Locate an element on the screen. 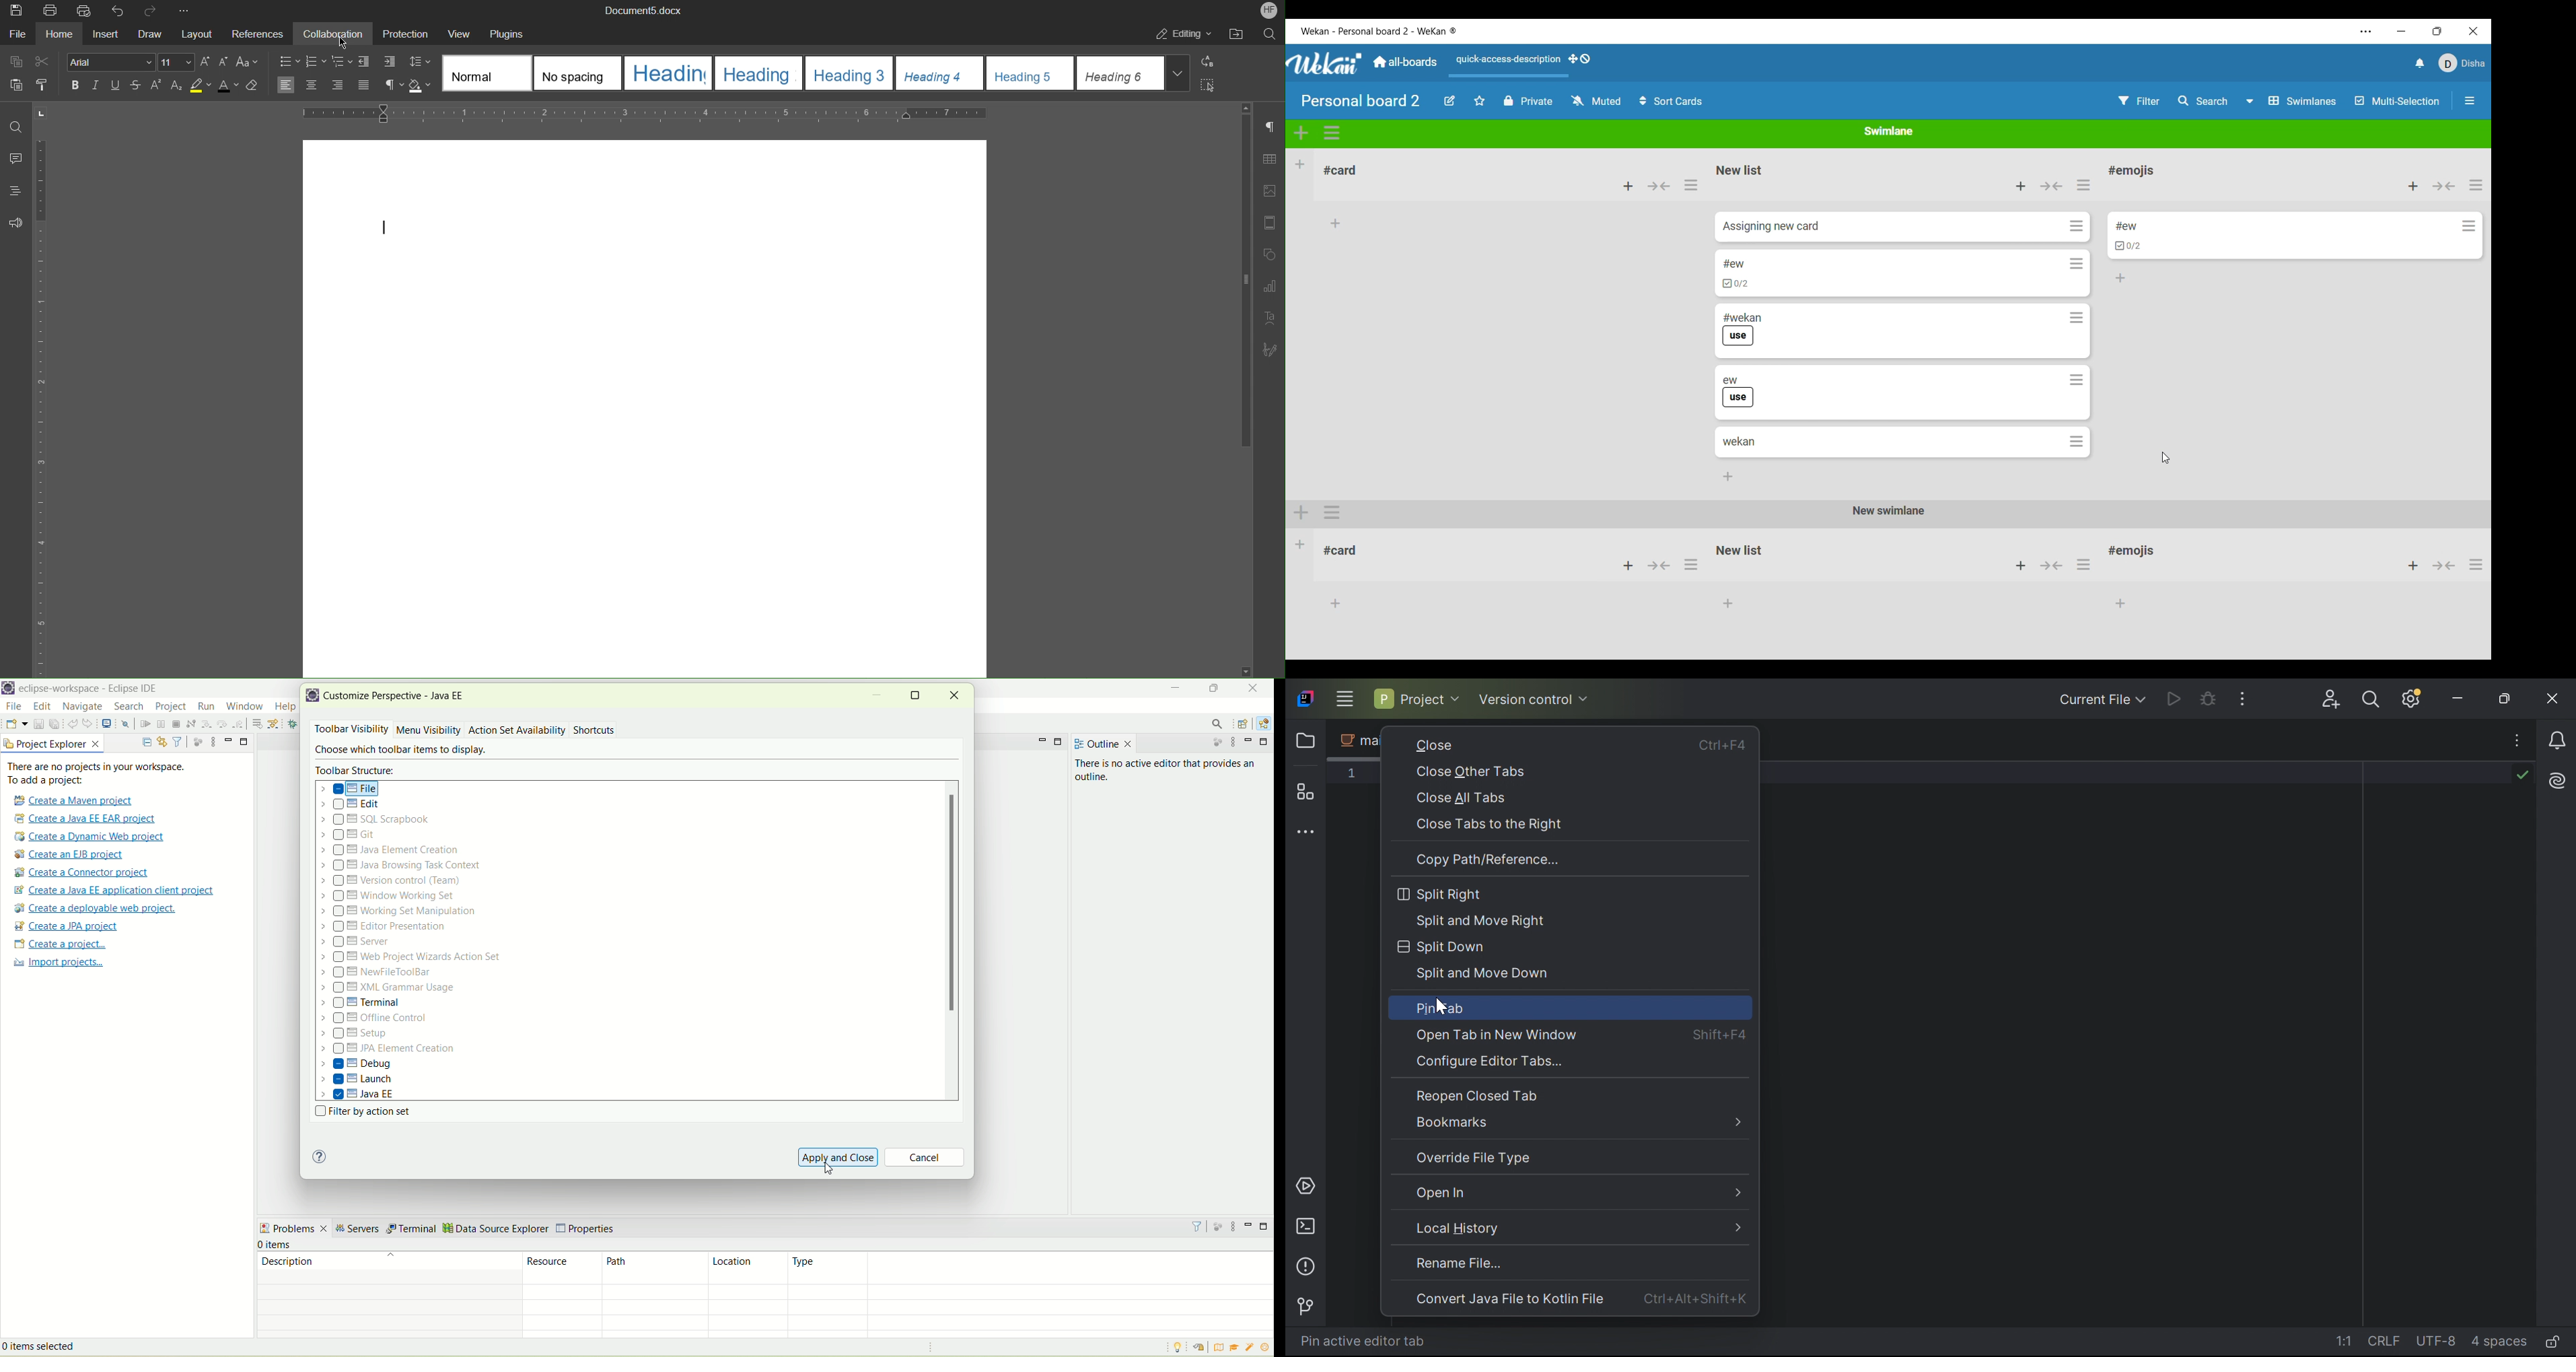 The image size is (2576, 1372). All cards copied from the previous list is located at coordinates (1903, 356).